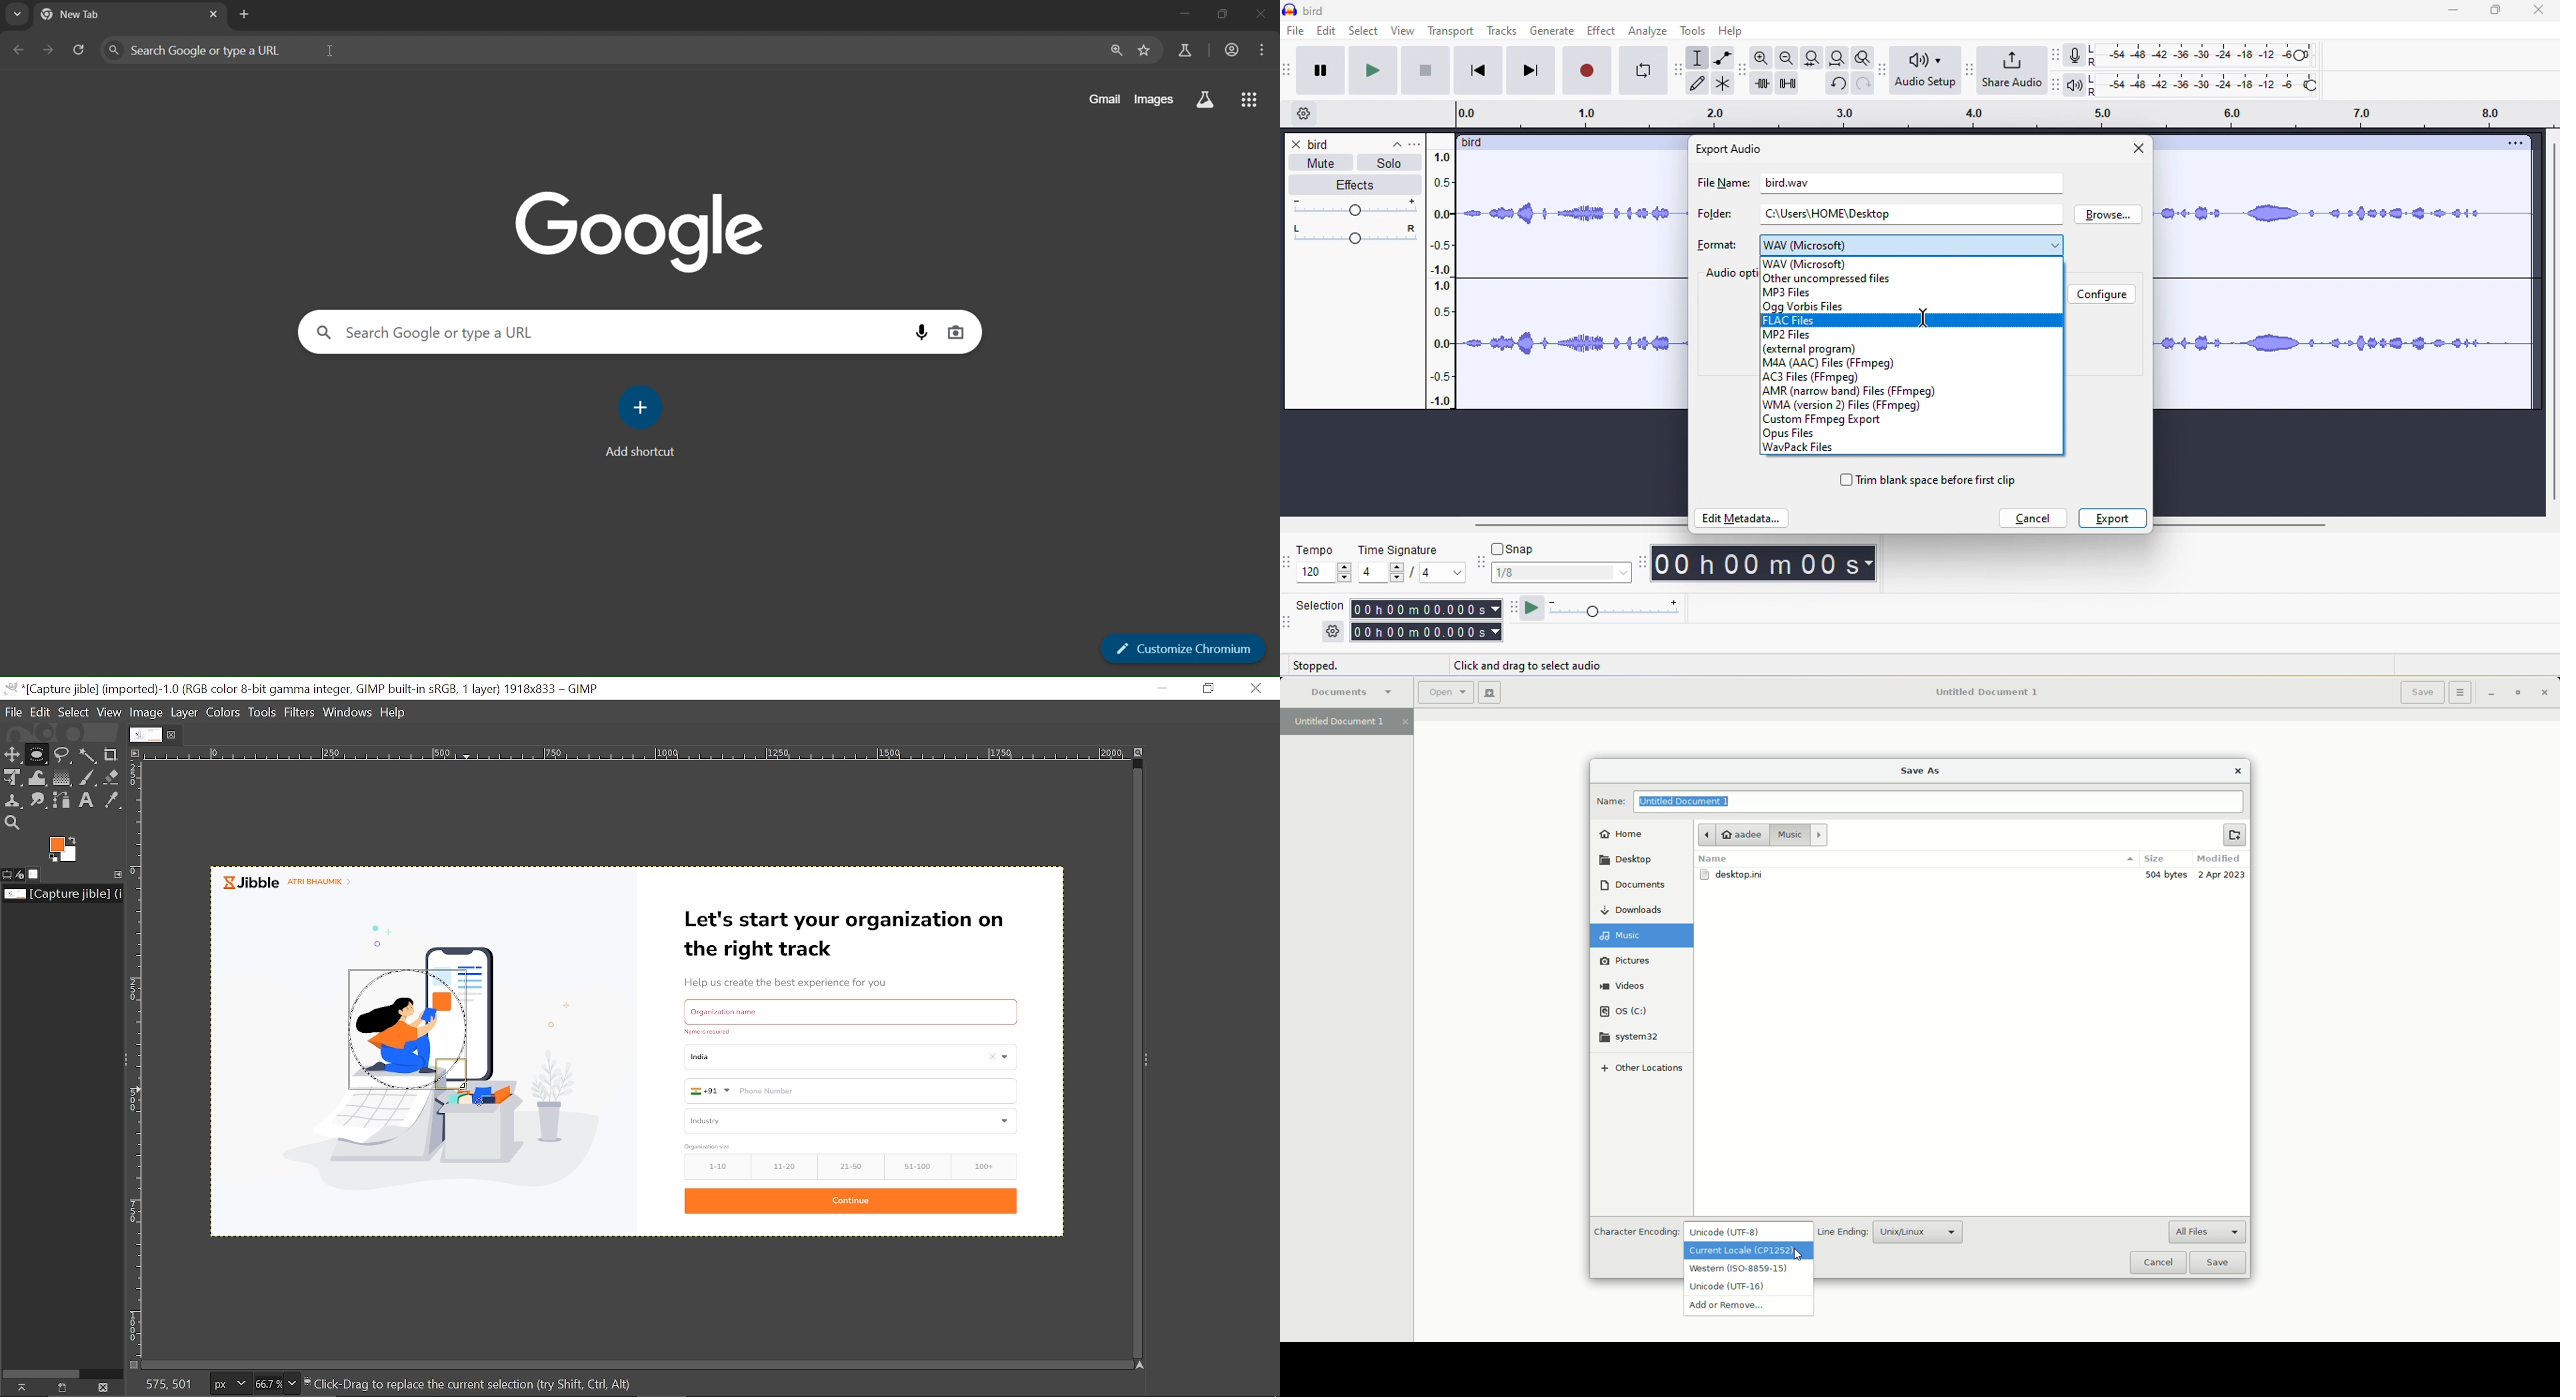 The height and width of the screenshot is (1400, 2576). What do you see at coordinates (19, 15) in the screenshot?
I see `search tabs` at bounding box center [19, 15].